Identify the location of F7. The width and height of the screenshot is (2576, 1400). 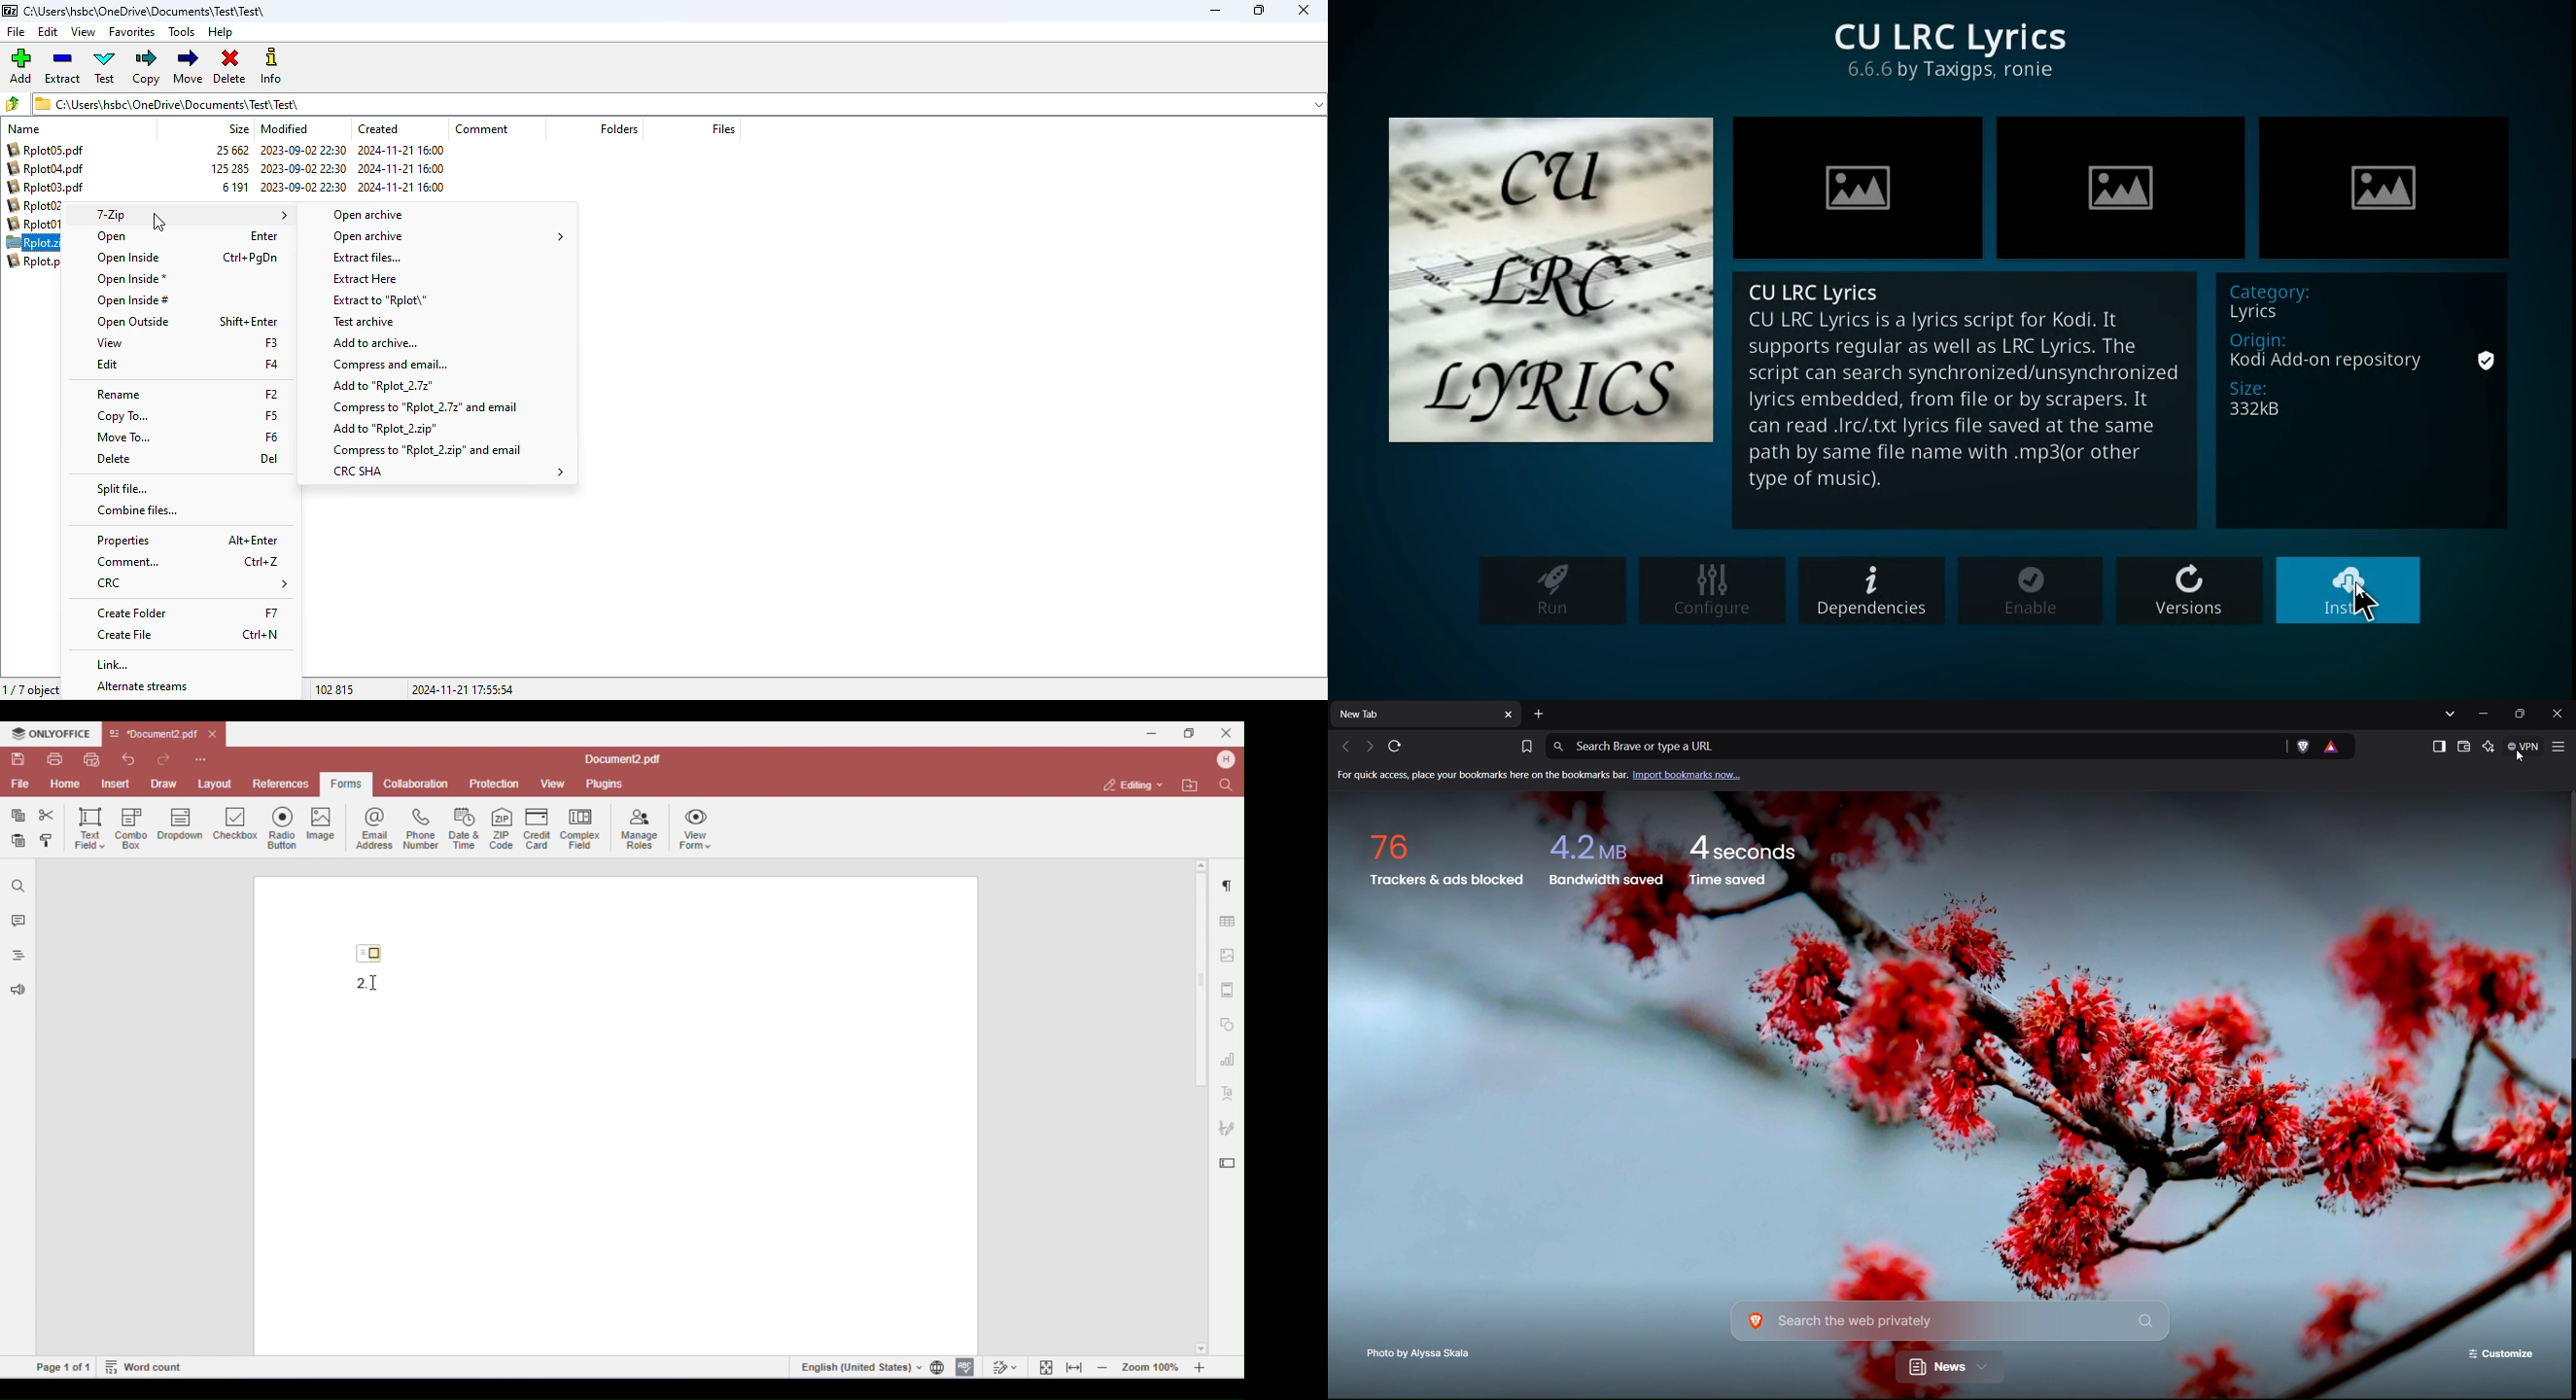
(272, 613).